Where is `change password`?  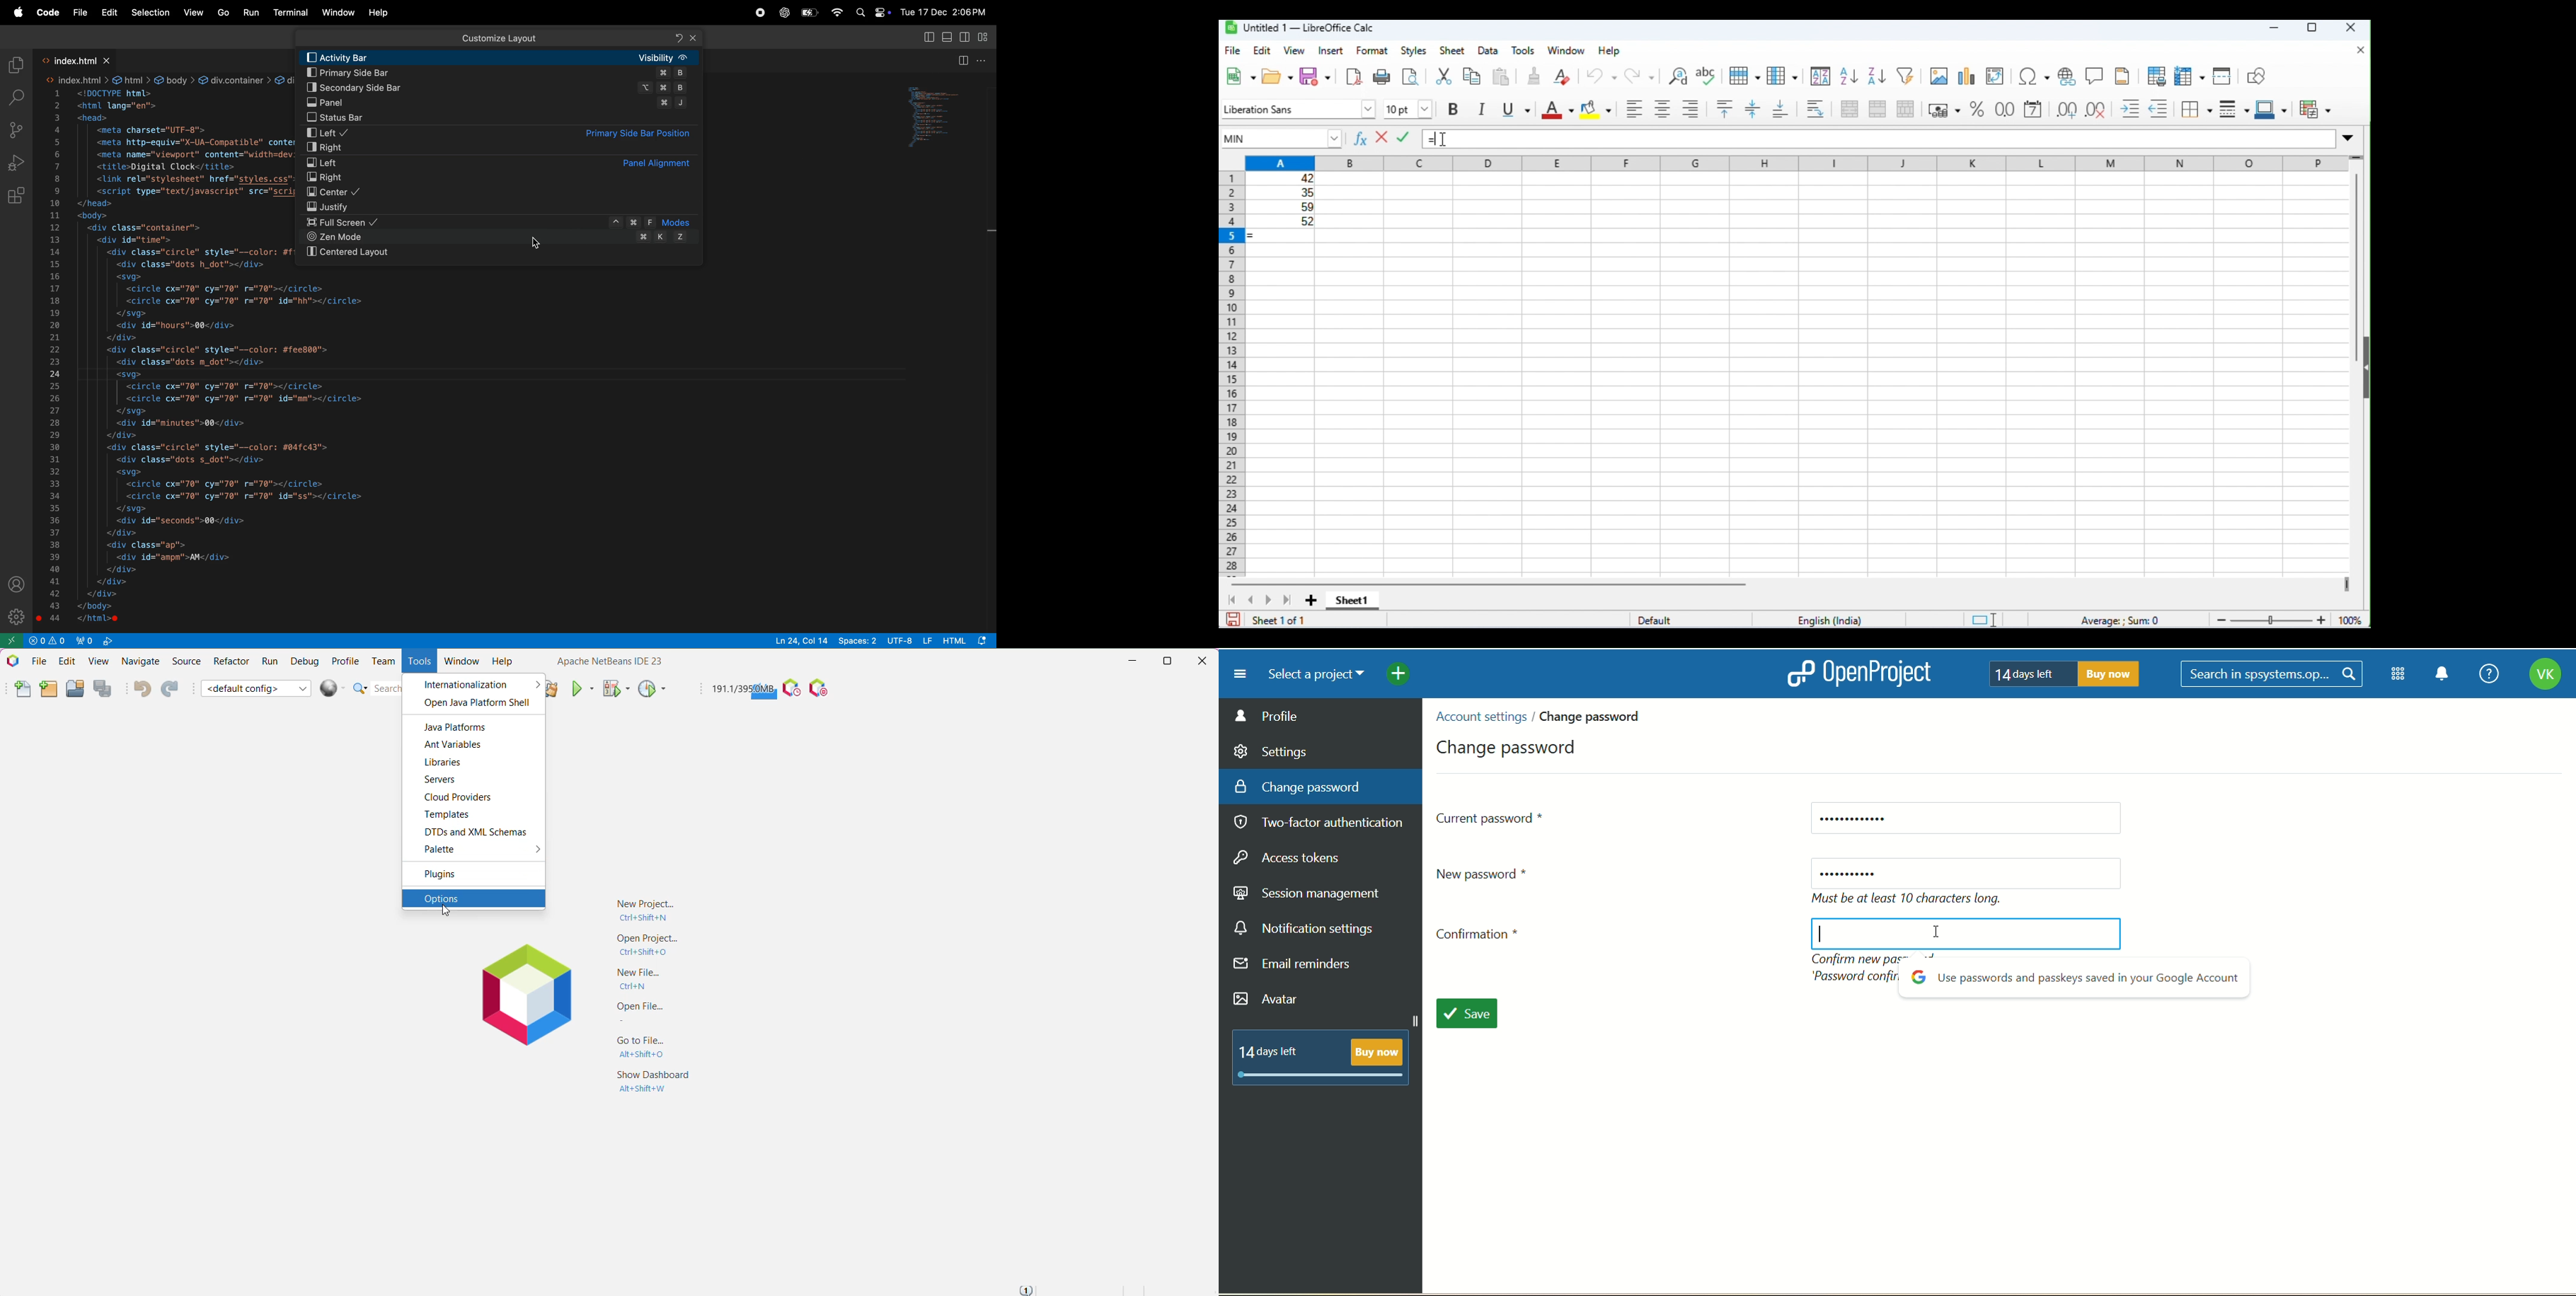 change password is located at coordinates (1510, 745).